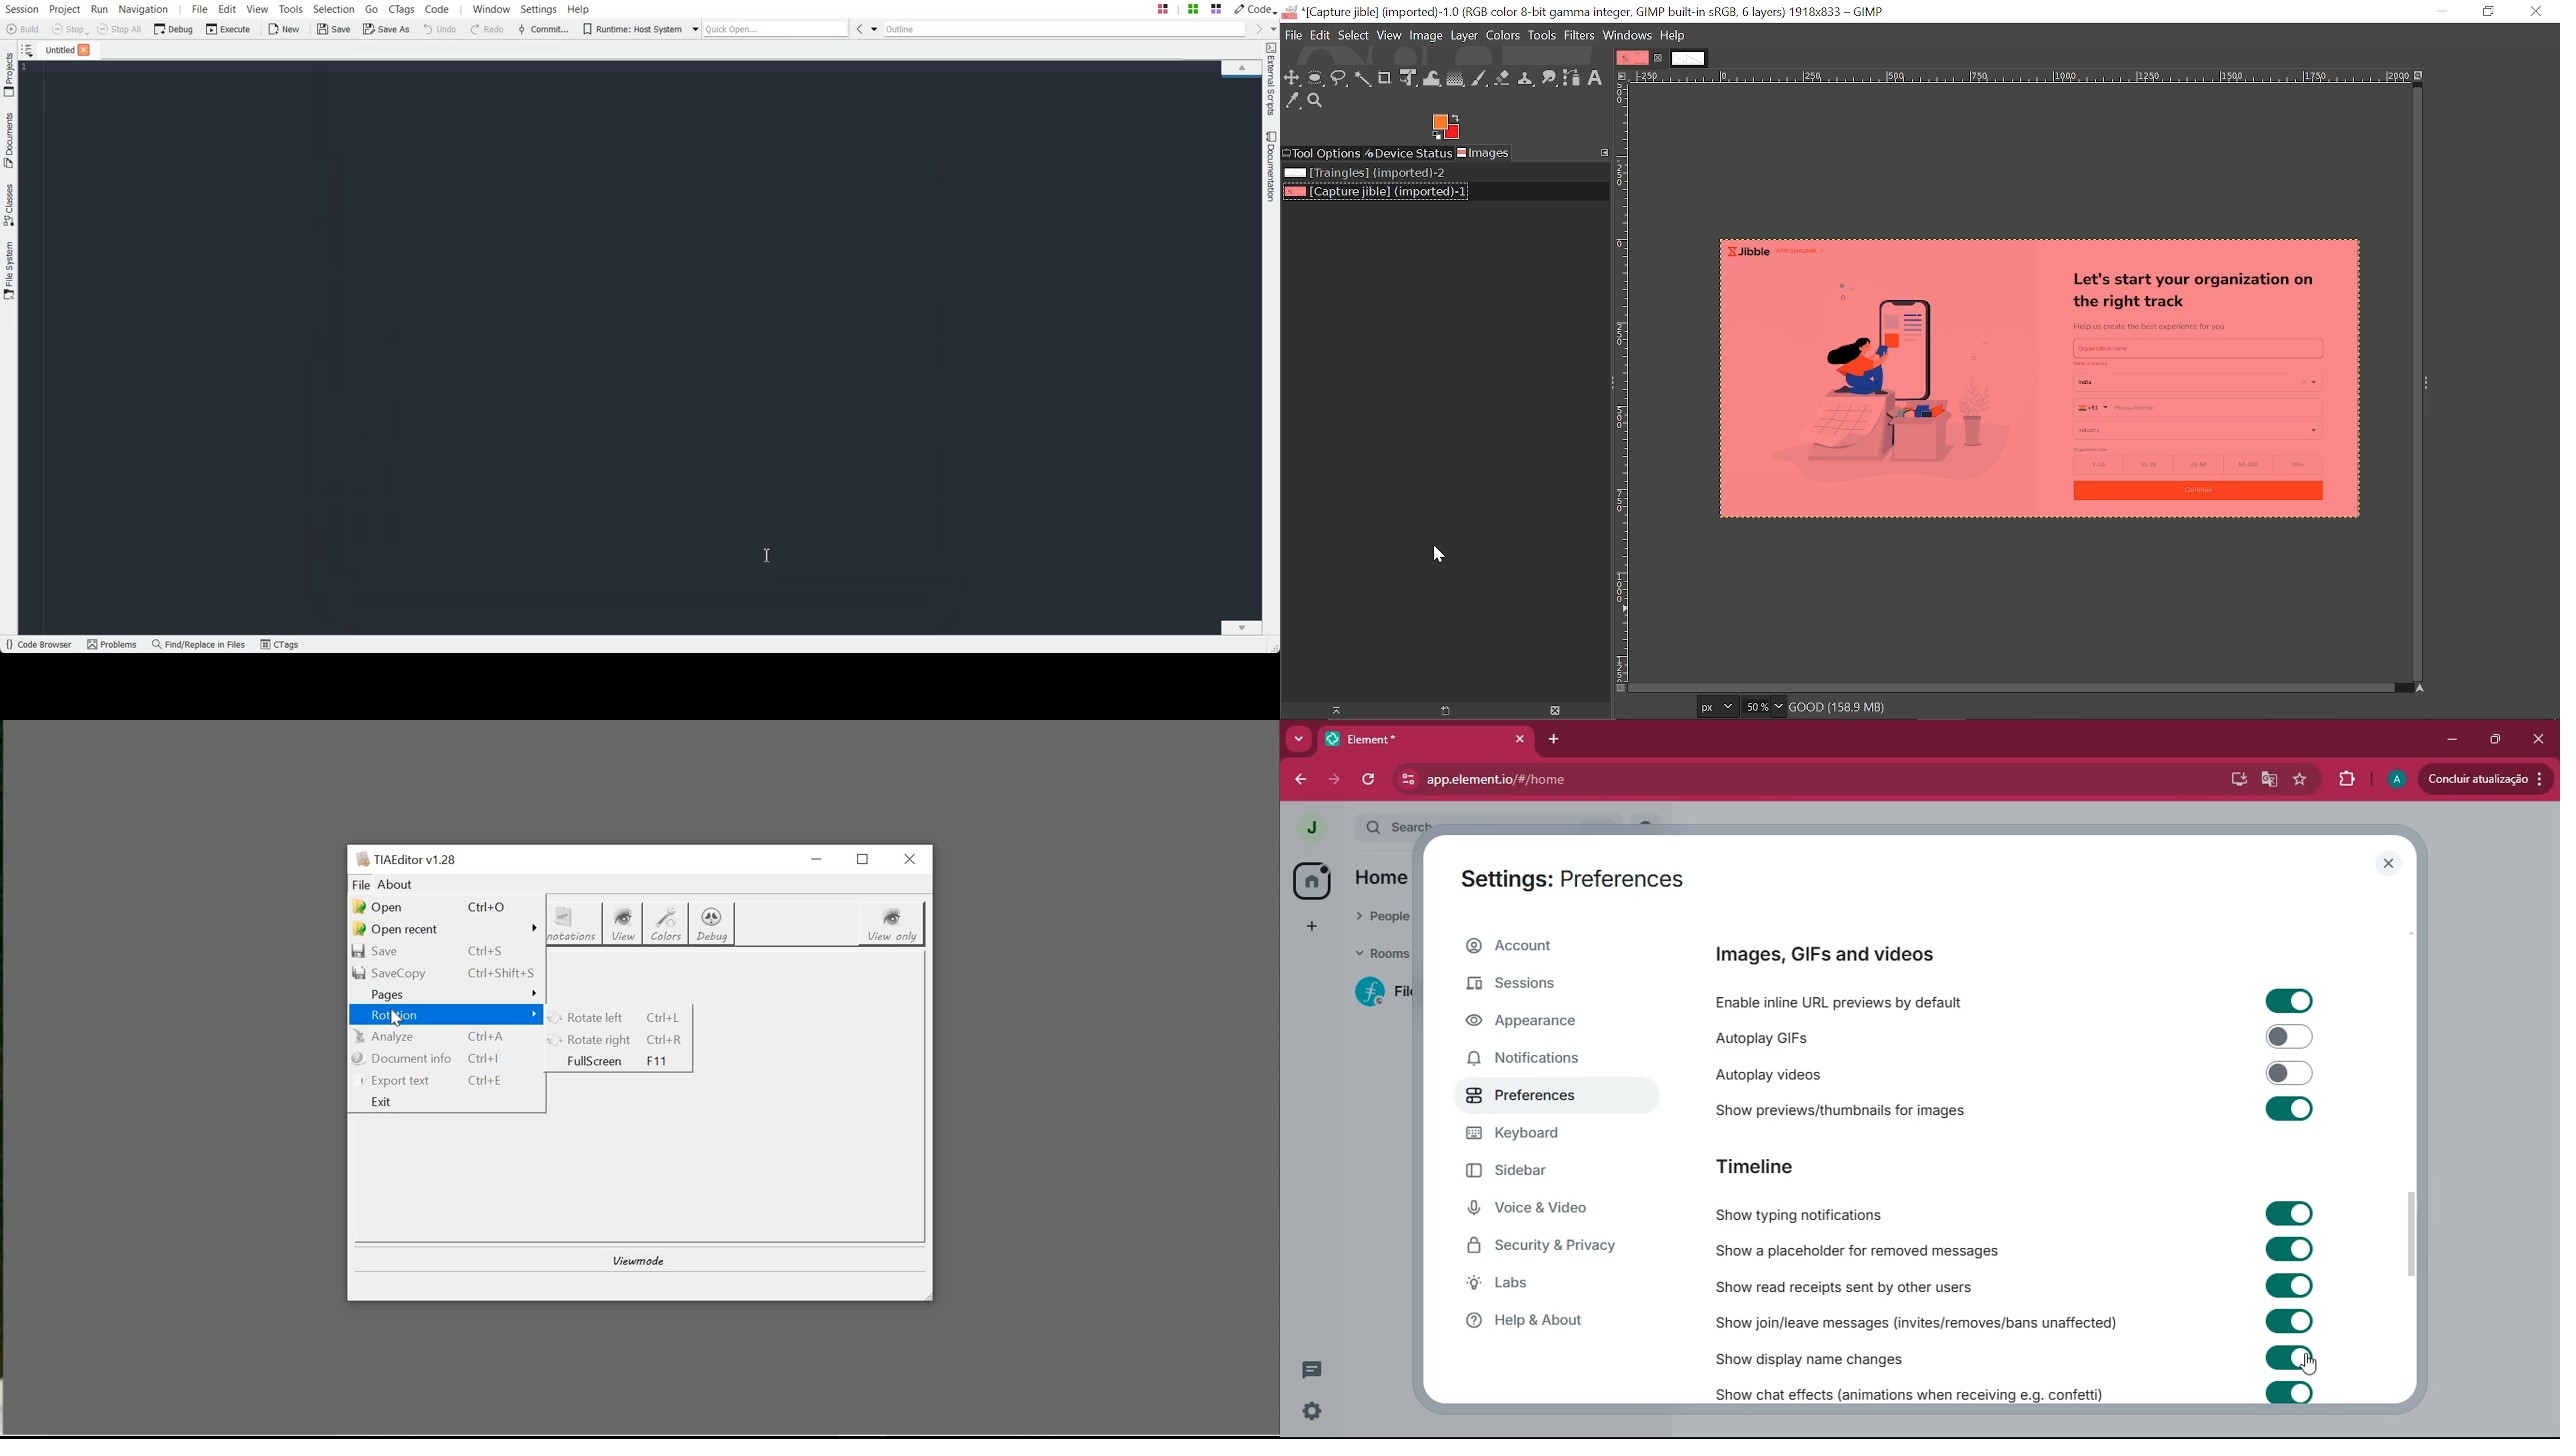  Describe the element at coordinates (1534, 1283) in the screenshot. I see `labs` at that location.